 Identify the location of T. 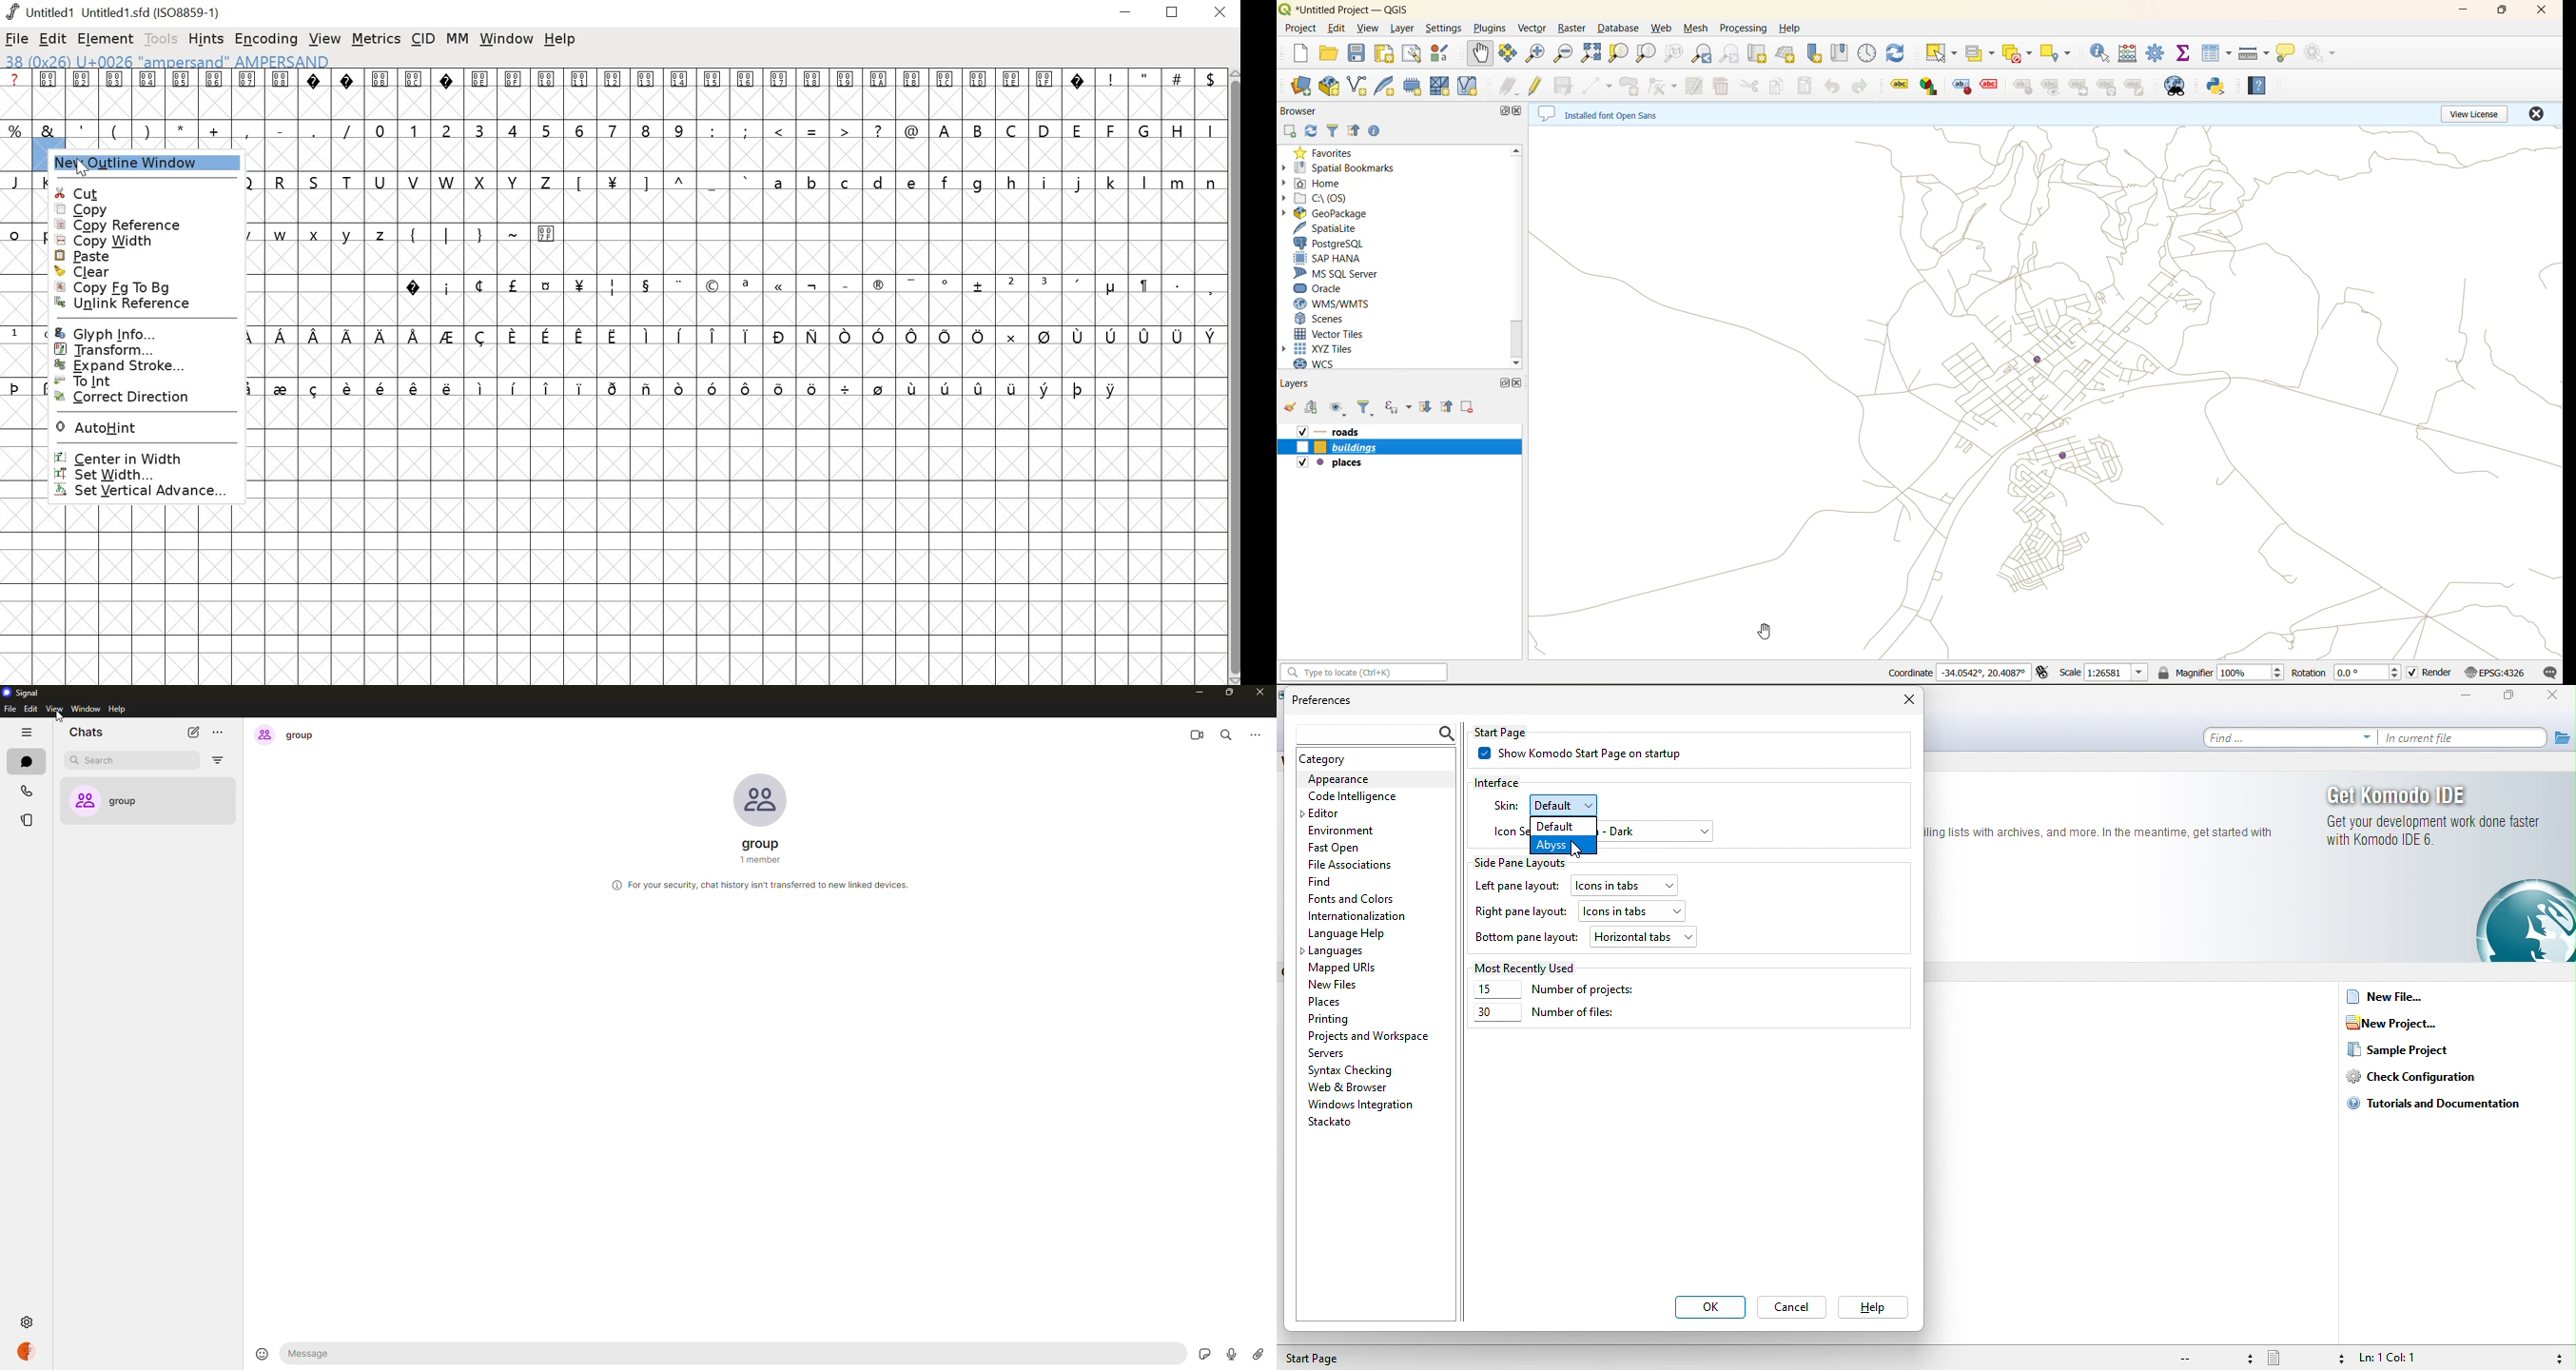
(351, 180).